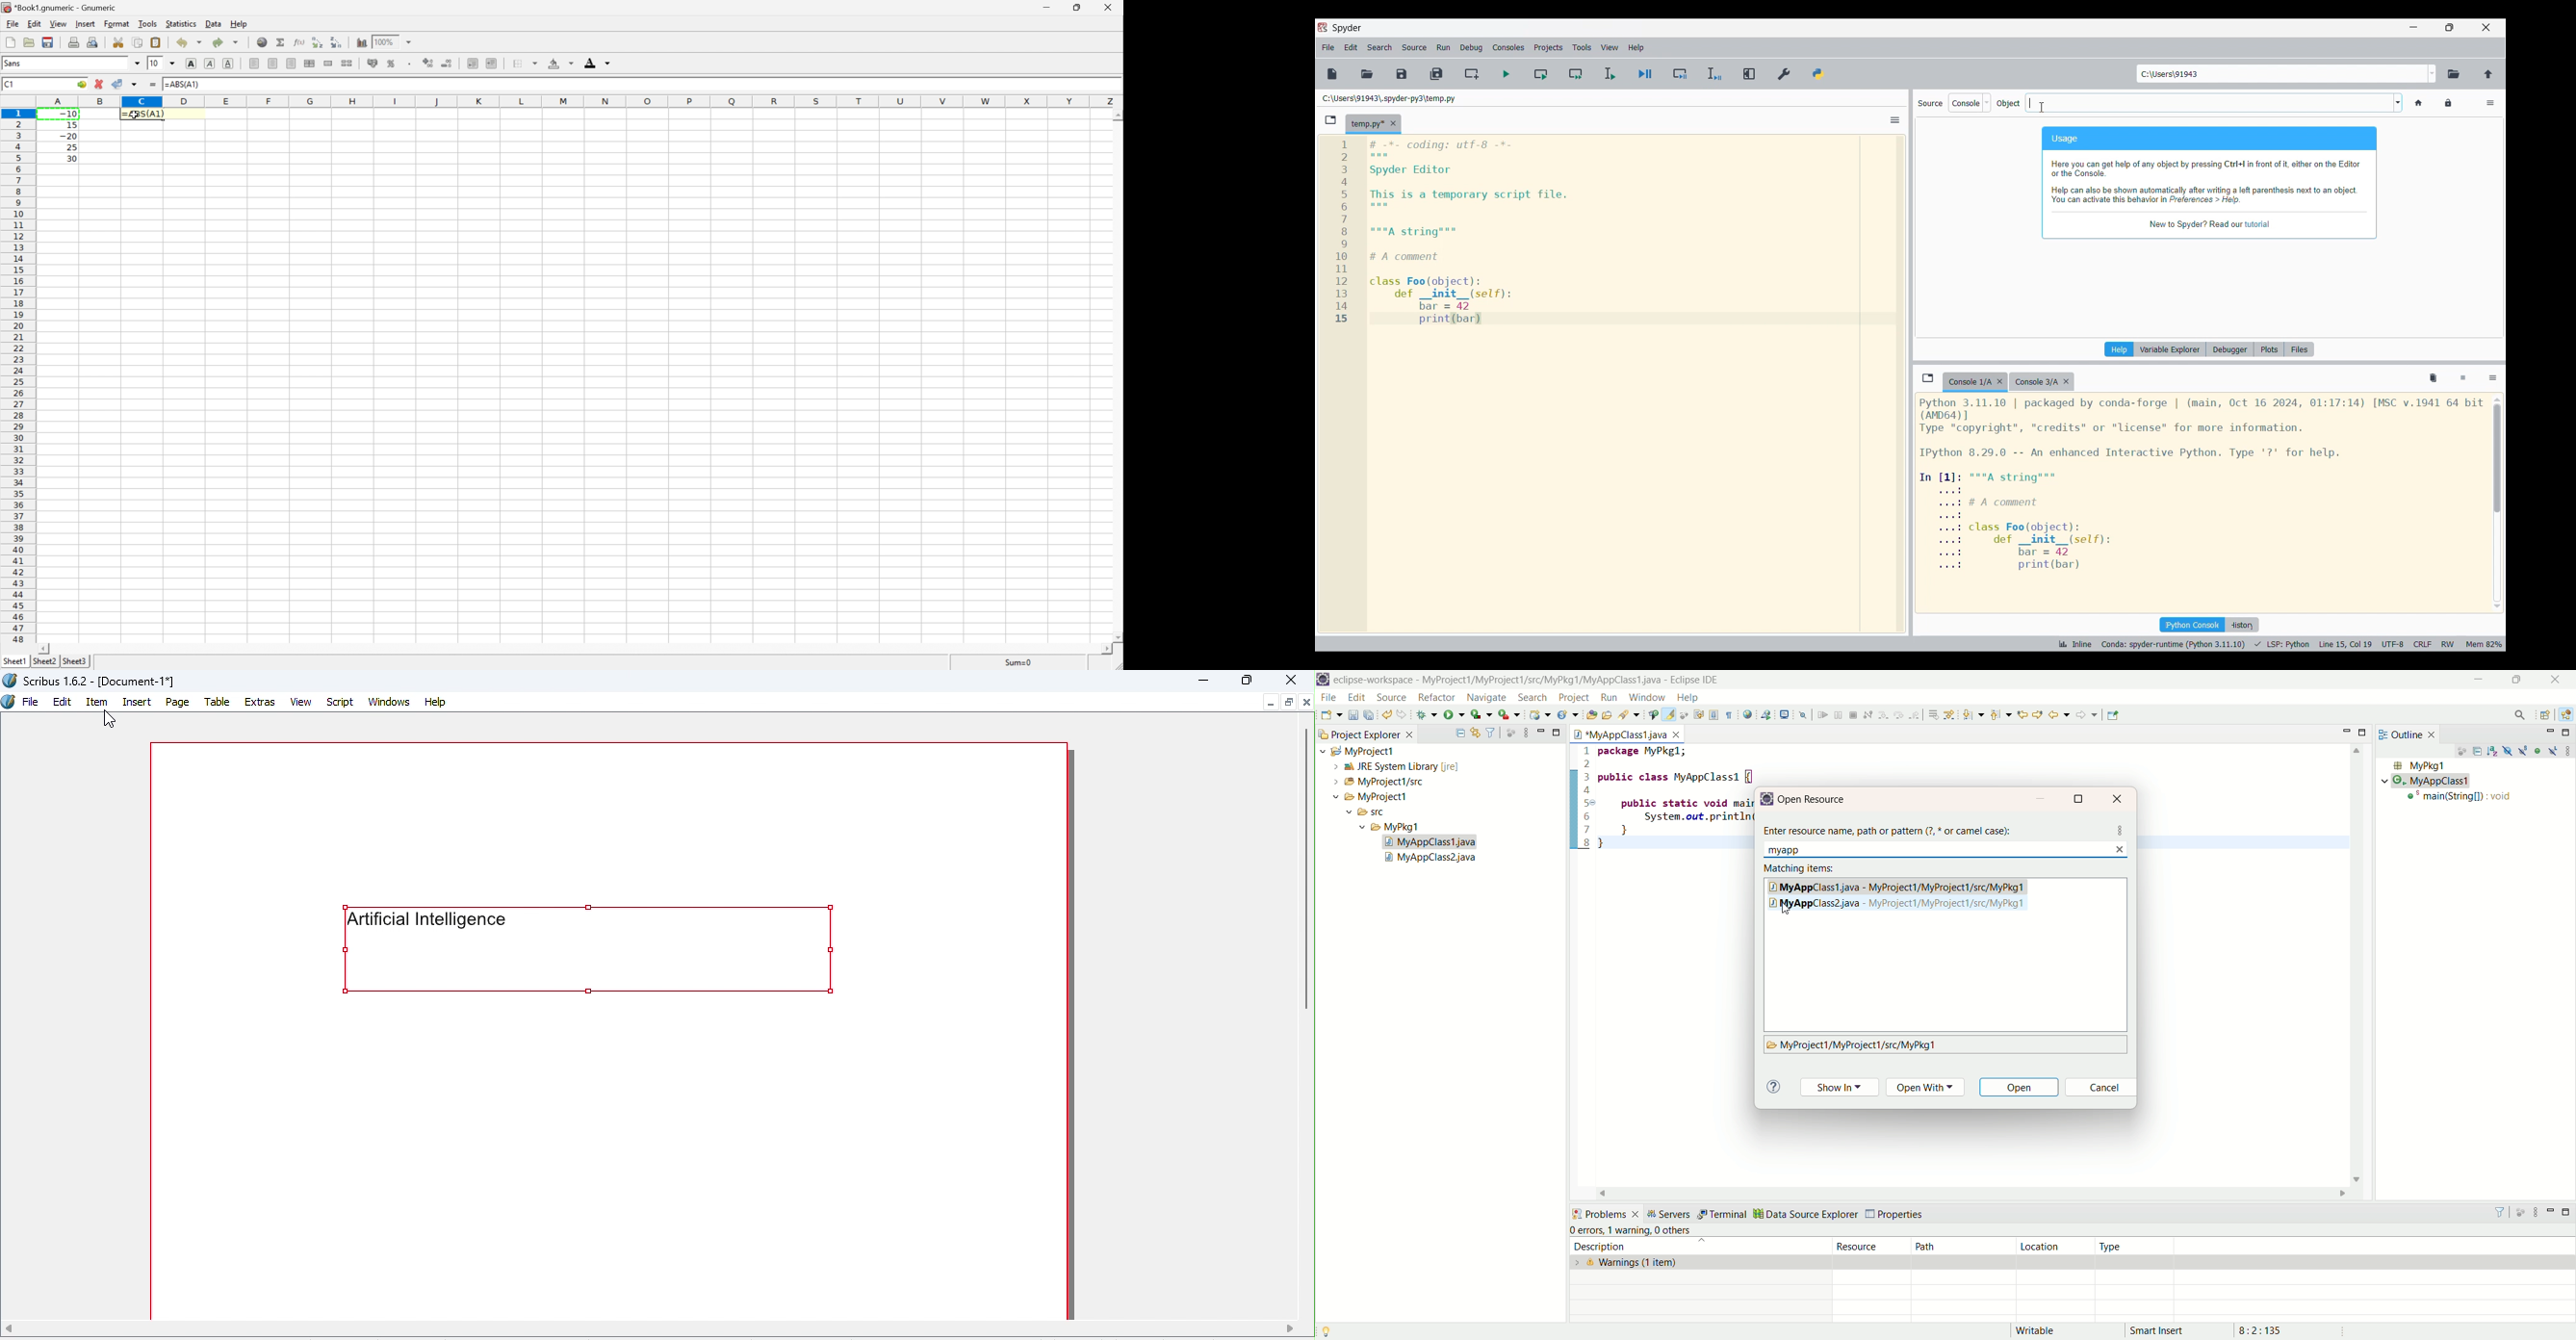 This screenshot has height=1344, width=2576. What do you see at coordinates (1366, 124) in the screenshot?
I see `Current tab` at bounding box center [1366, 124].